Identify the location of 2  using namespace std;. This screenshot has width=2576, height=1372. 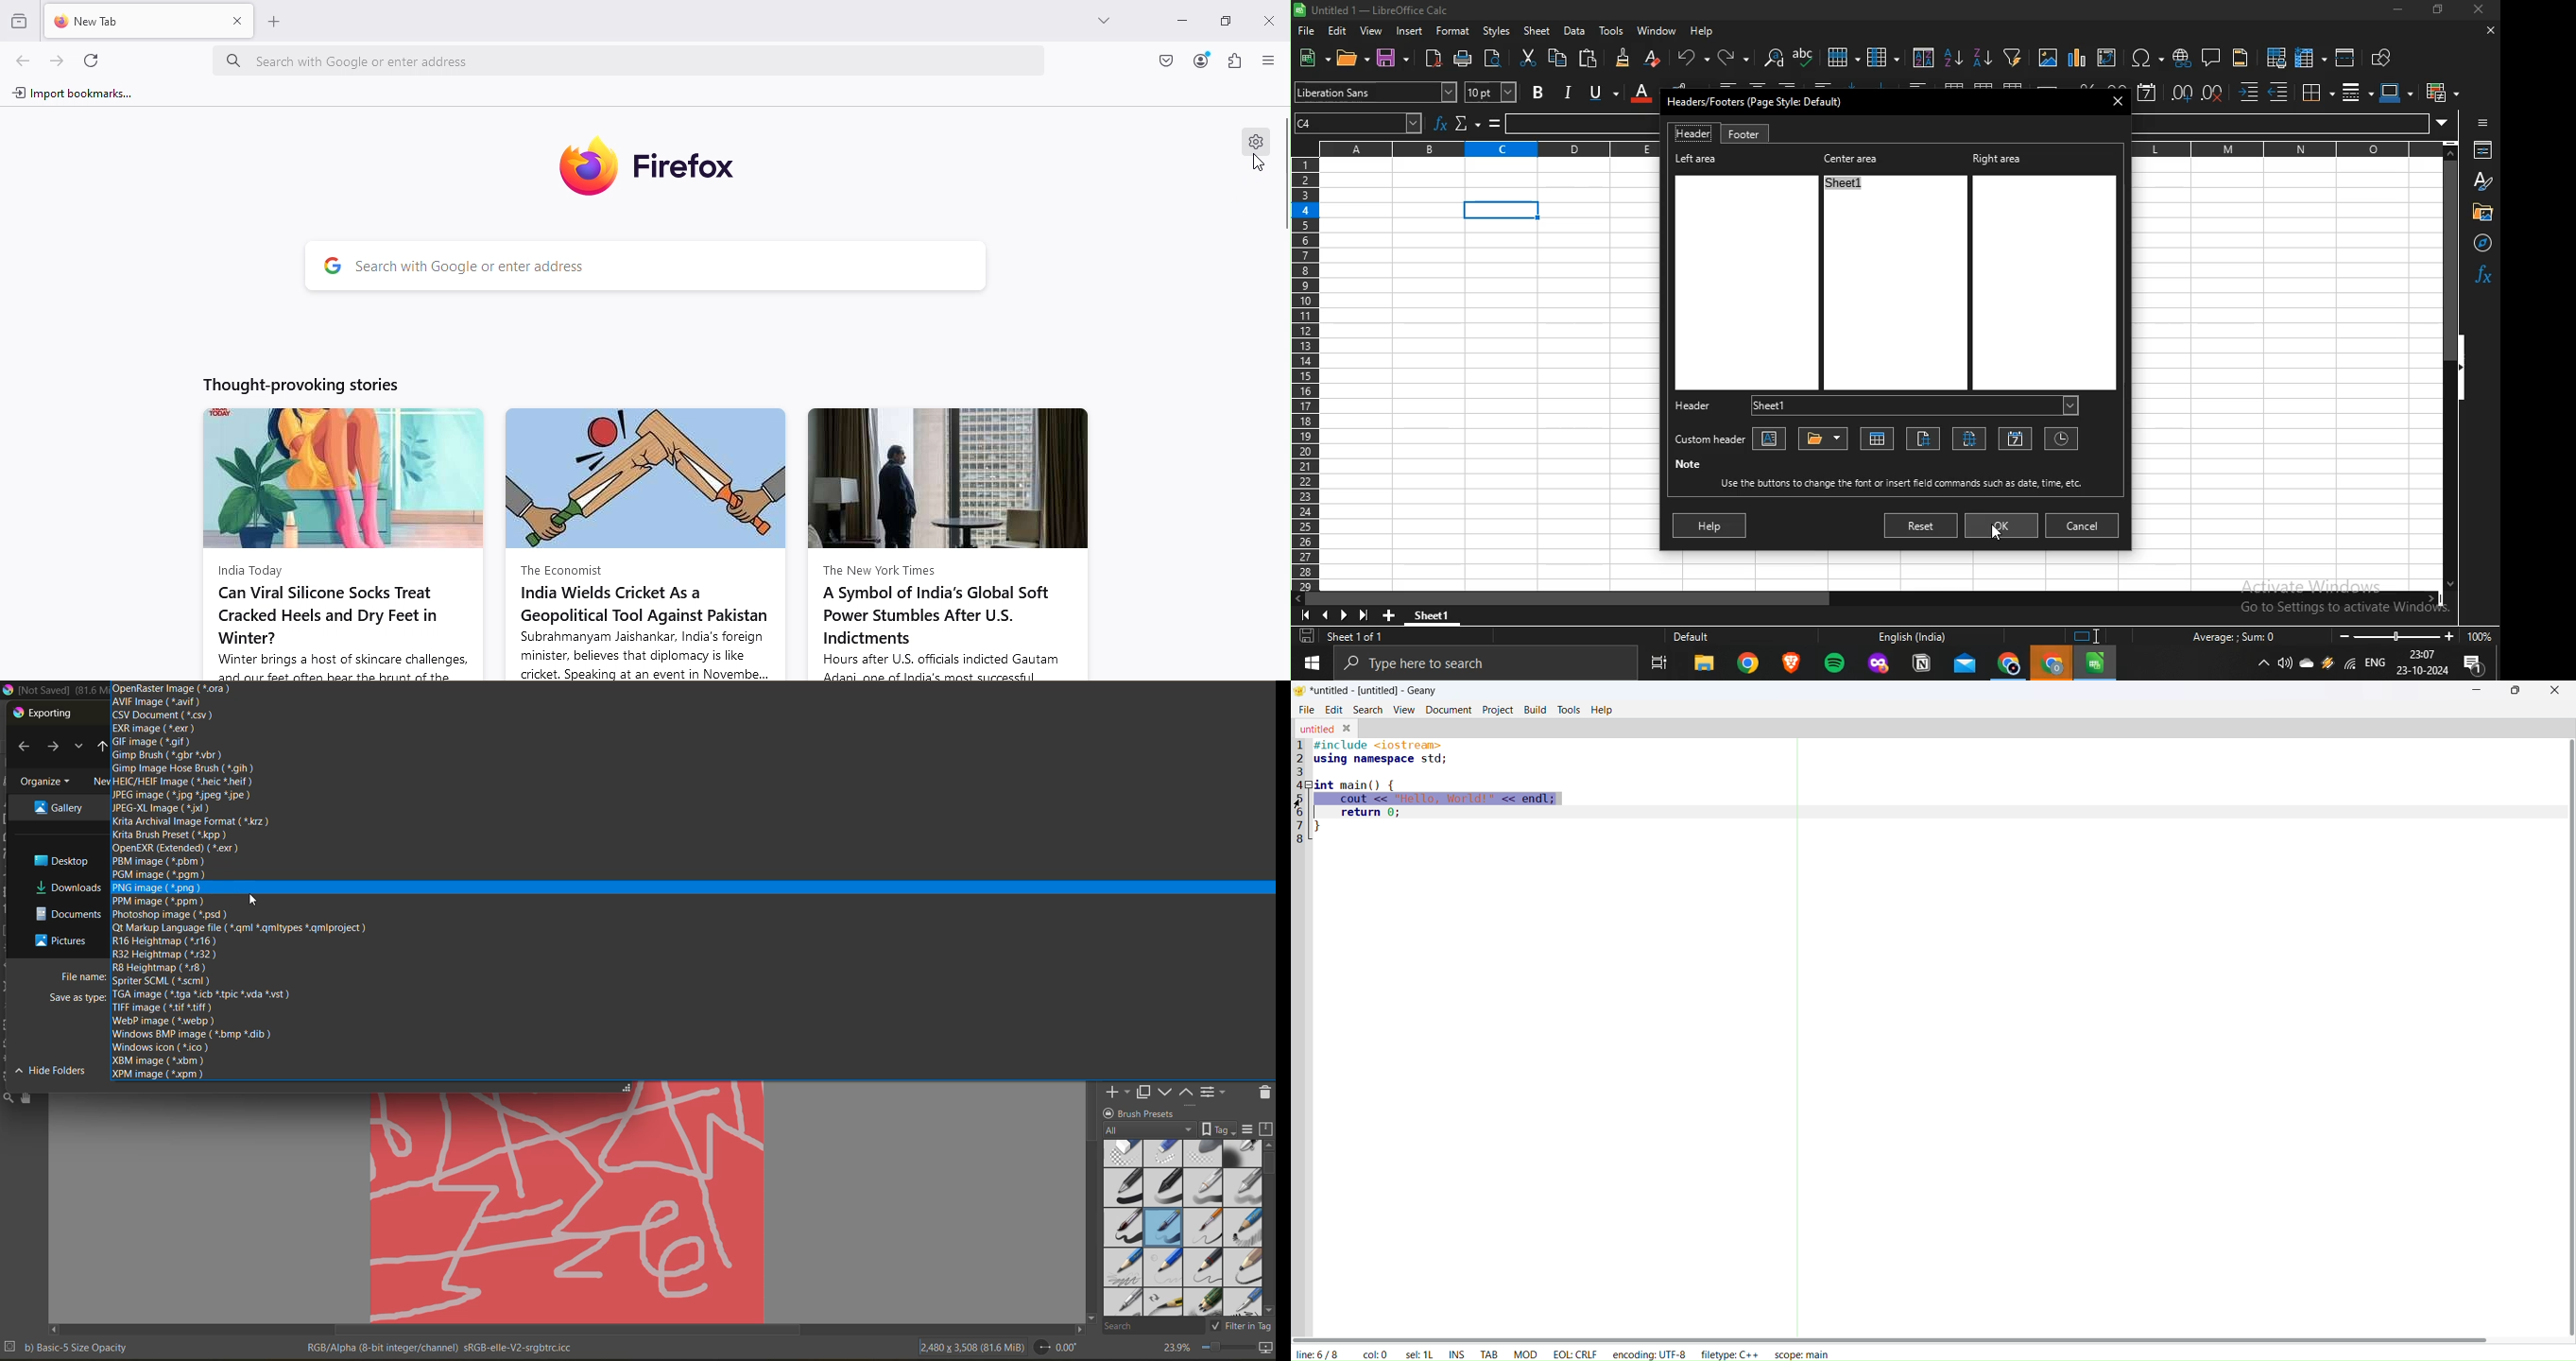
(1377, 760).